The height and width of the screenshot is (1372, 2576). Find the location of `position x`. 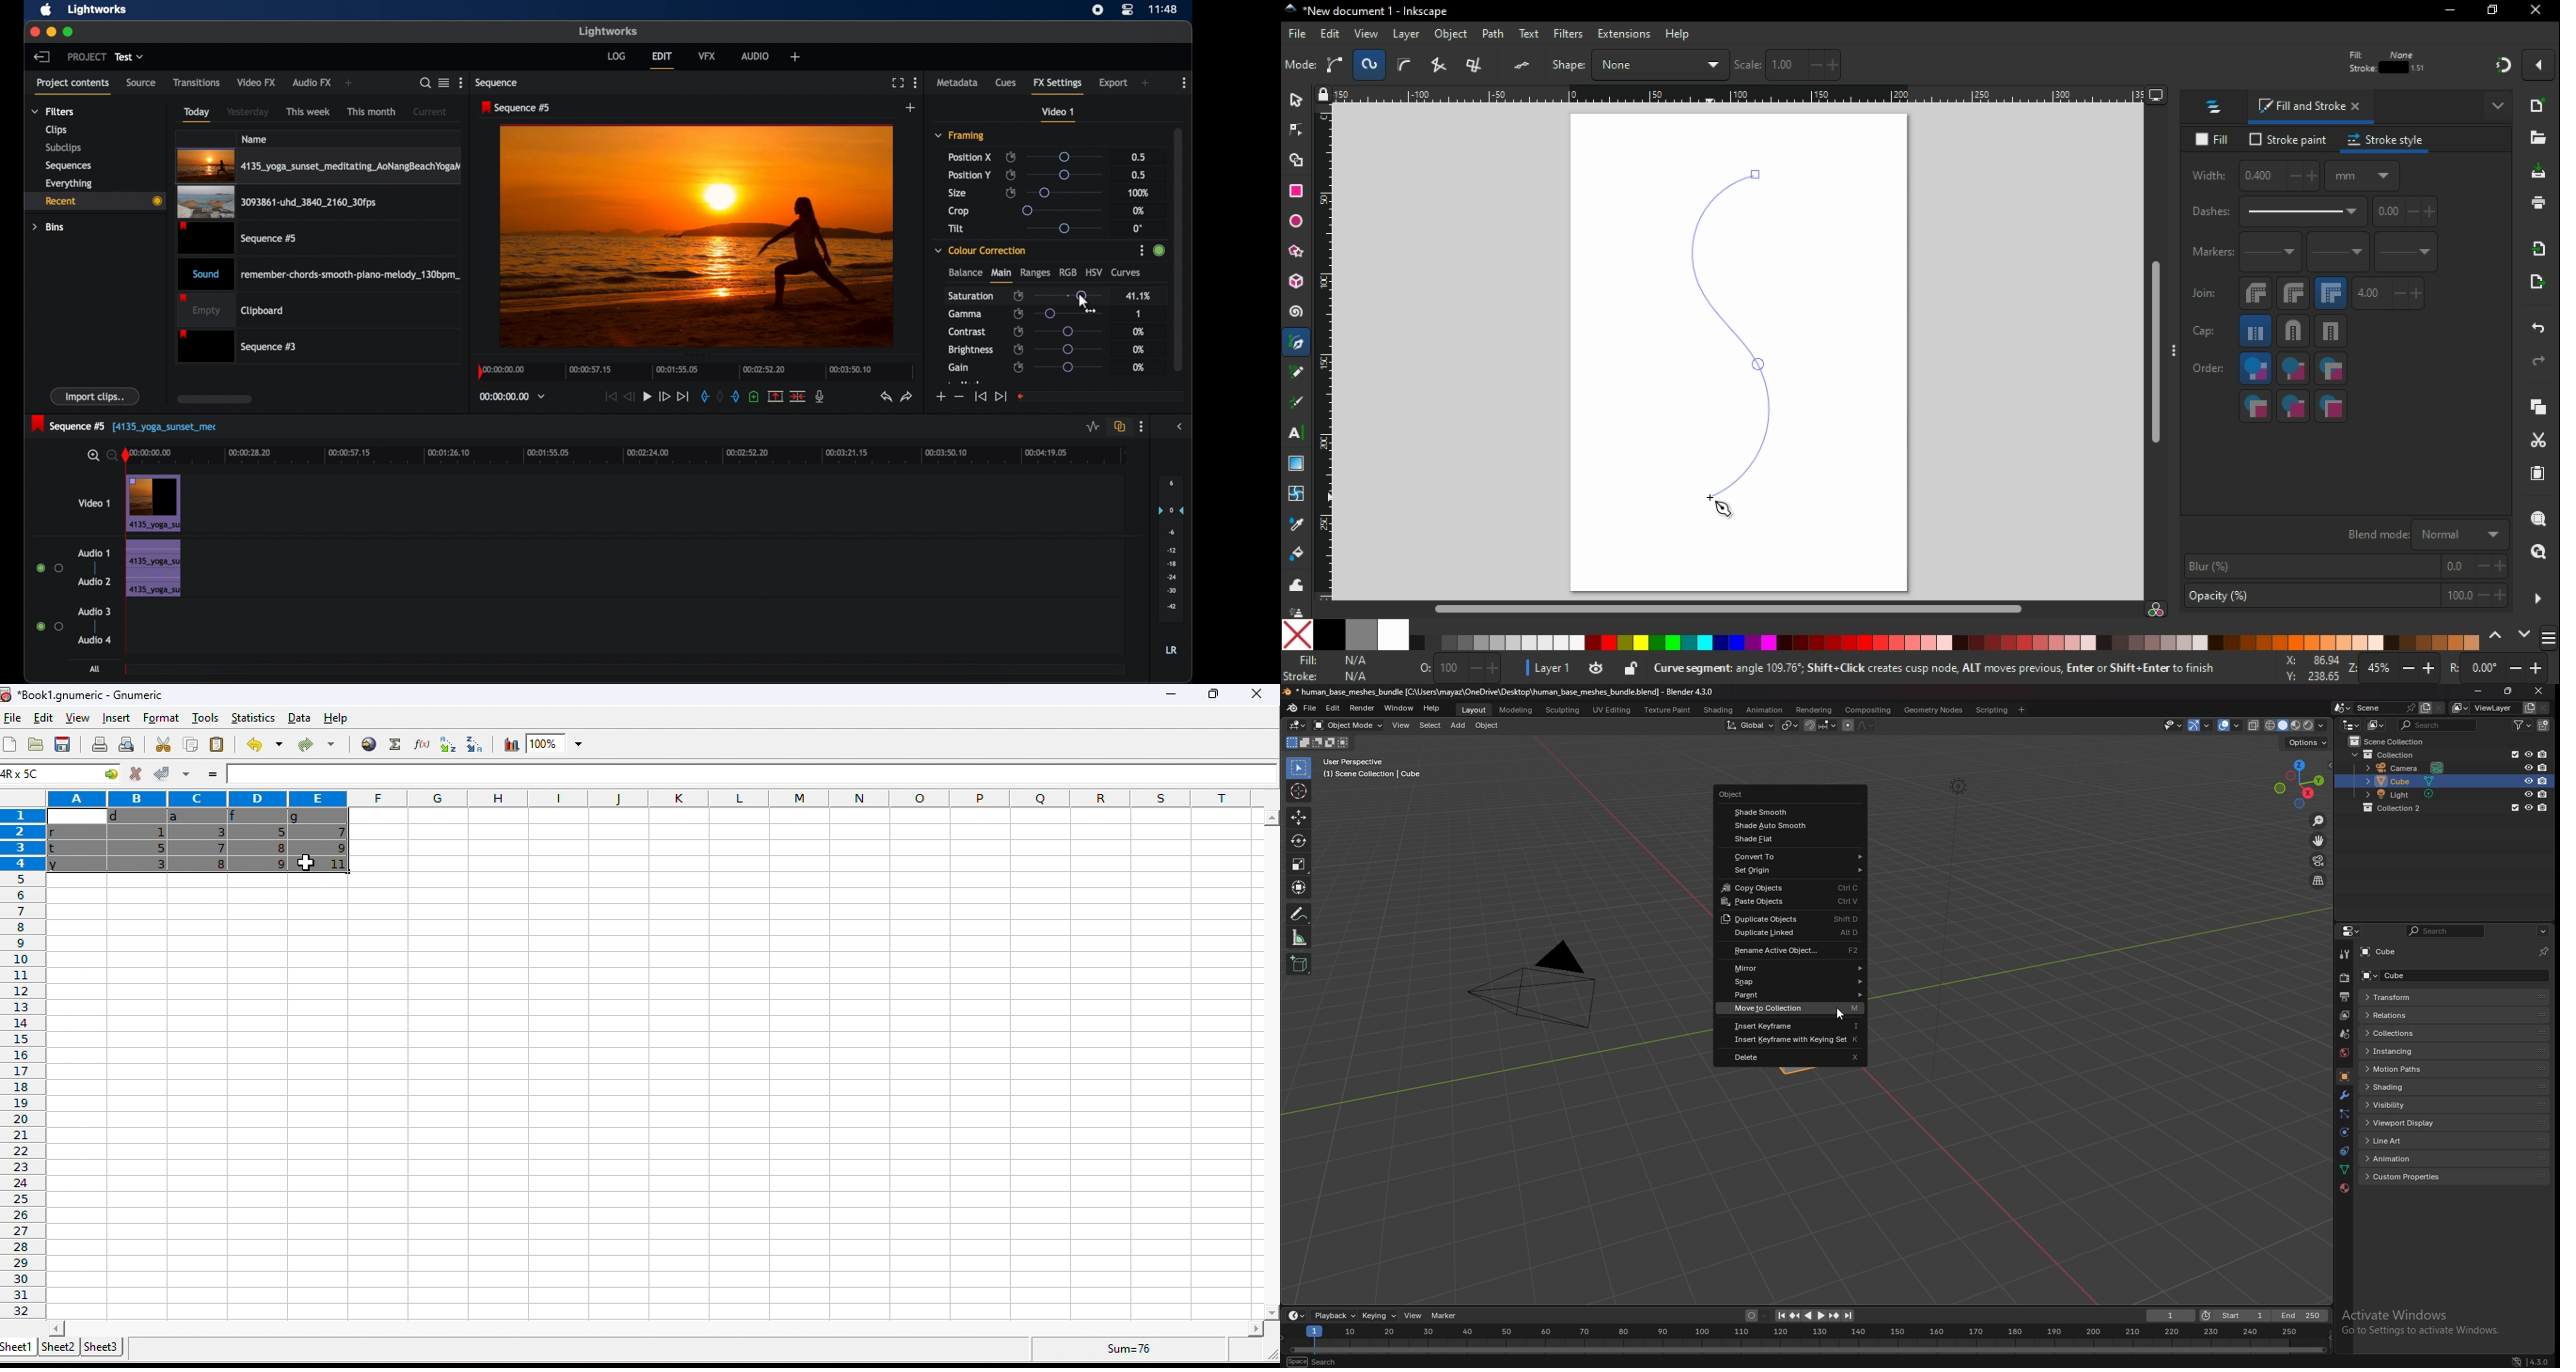

position x is located at coordinates (970, 156).